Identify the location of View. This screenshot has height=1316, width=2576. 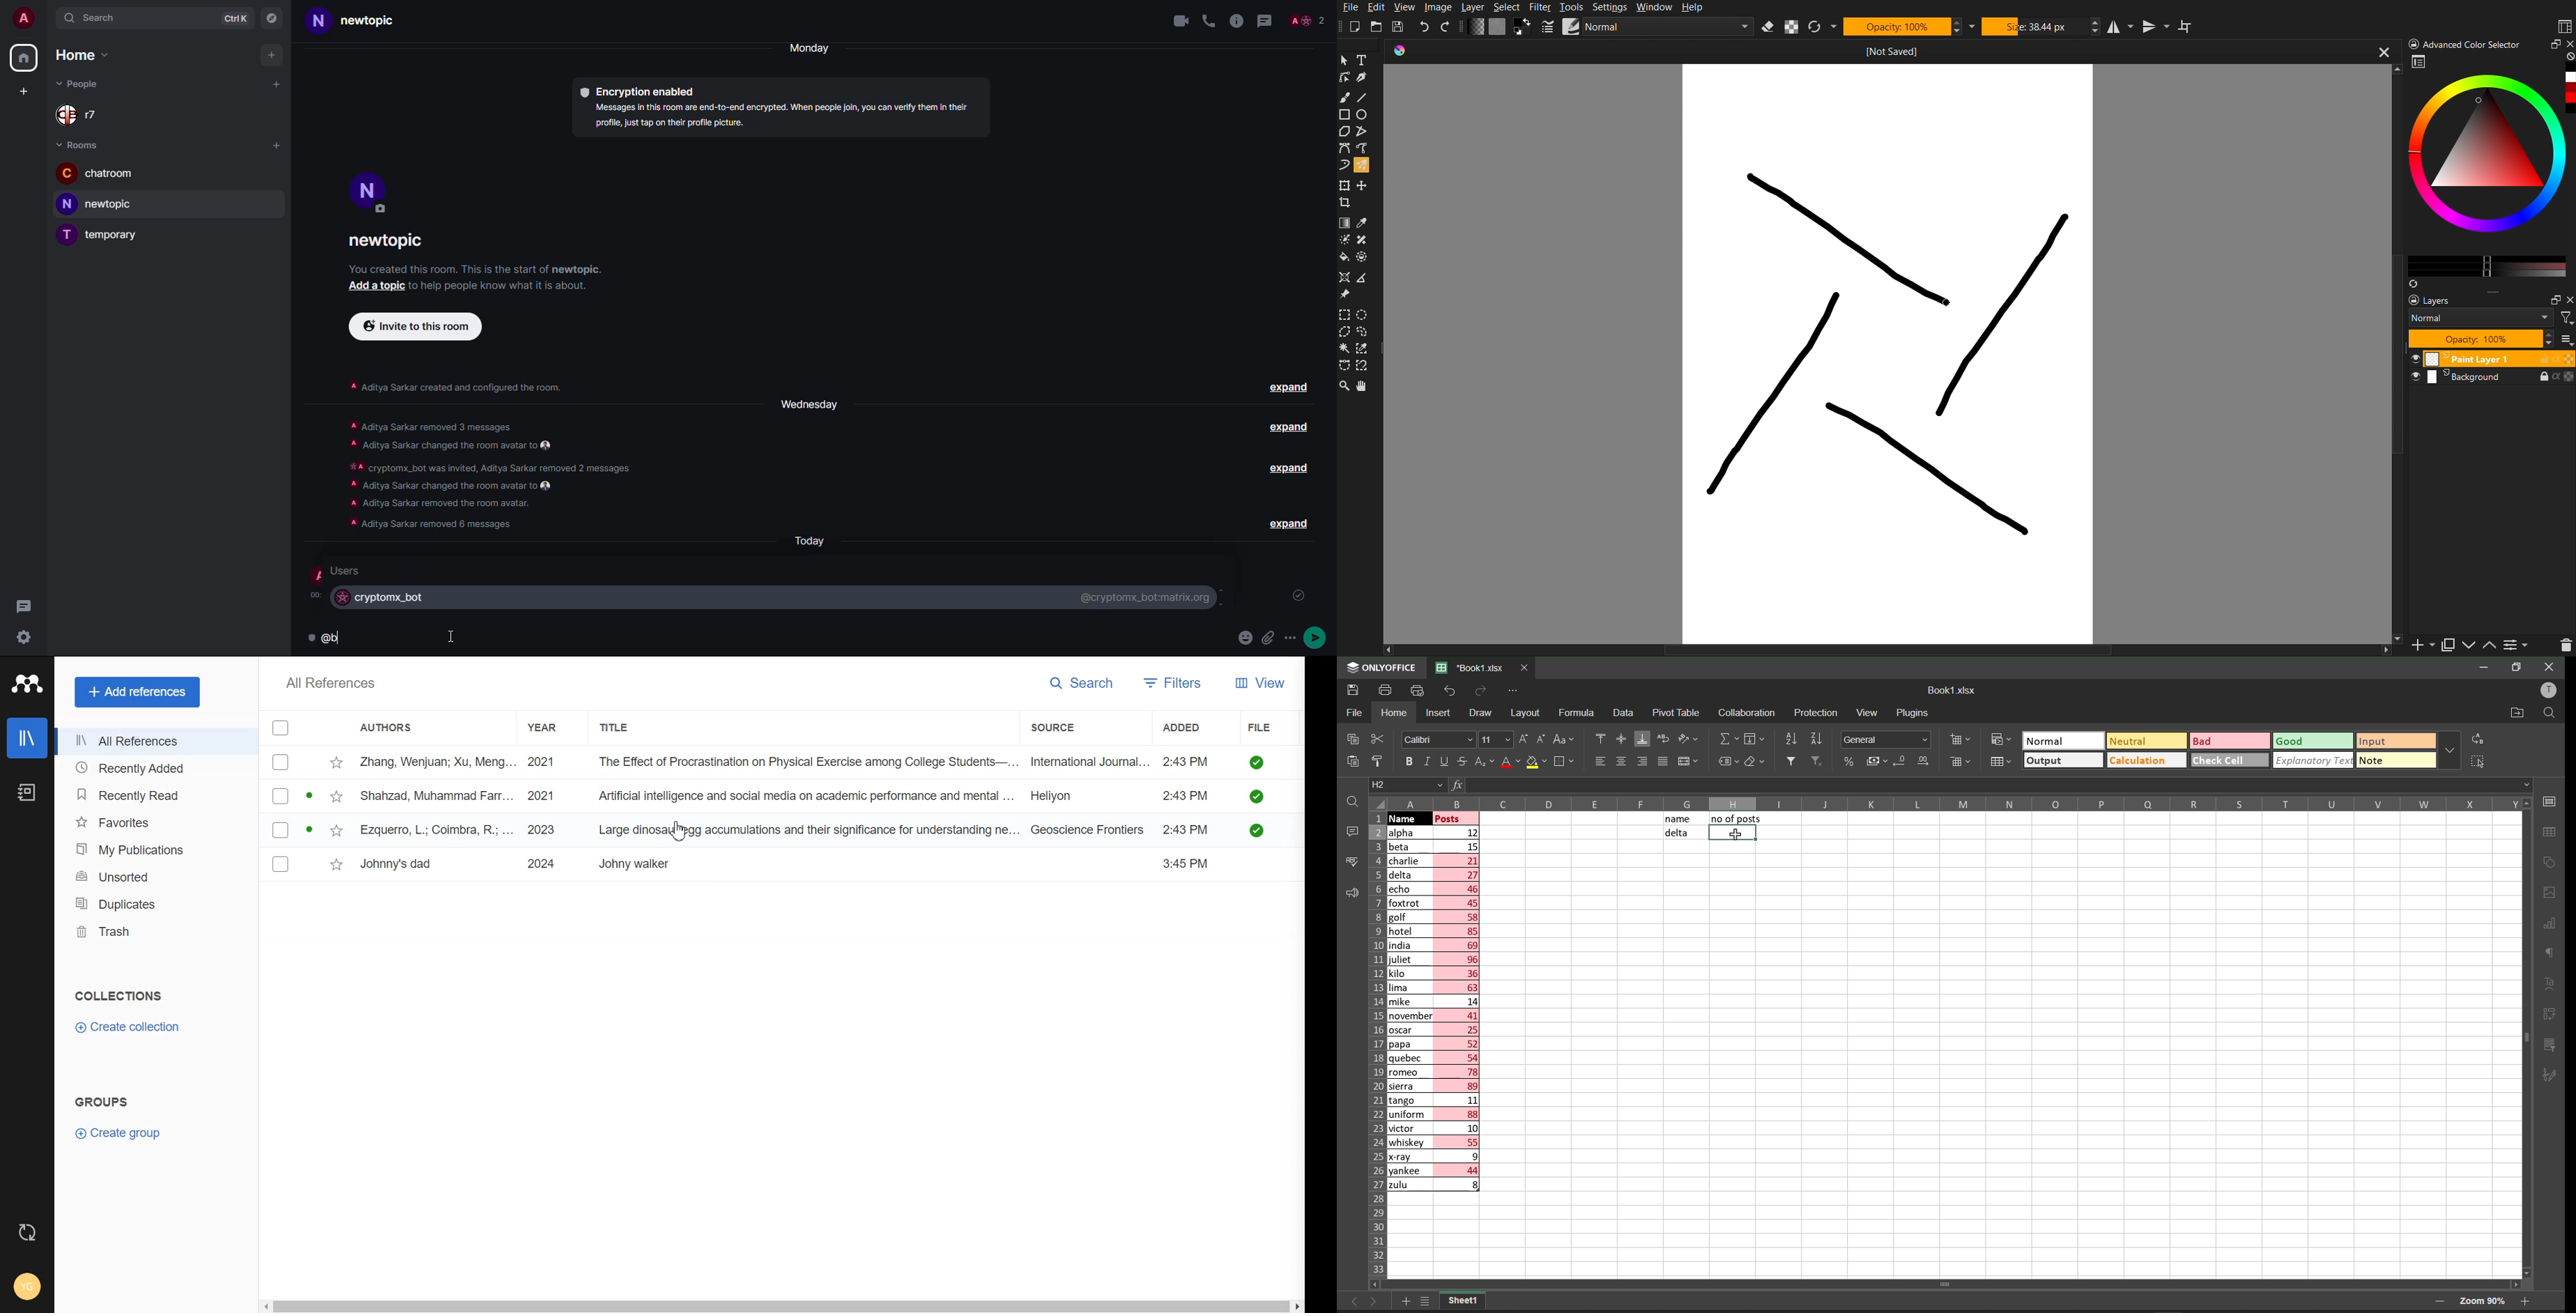
(1406, 7).